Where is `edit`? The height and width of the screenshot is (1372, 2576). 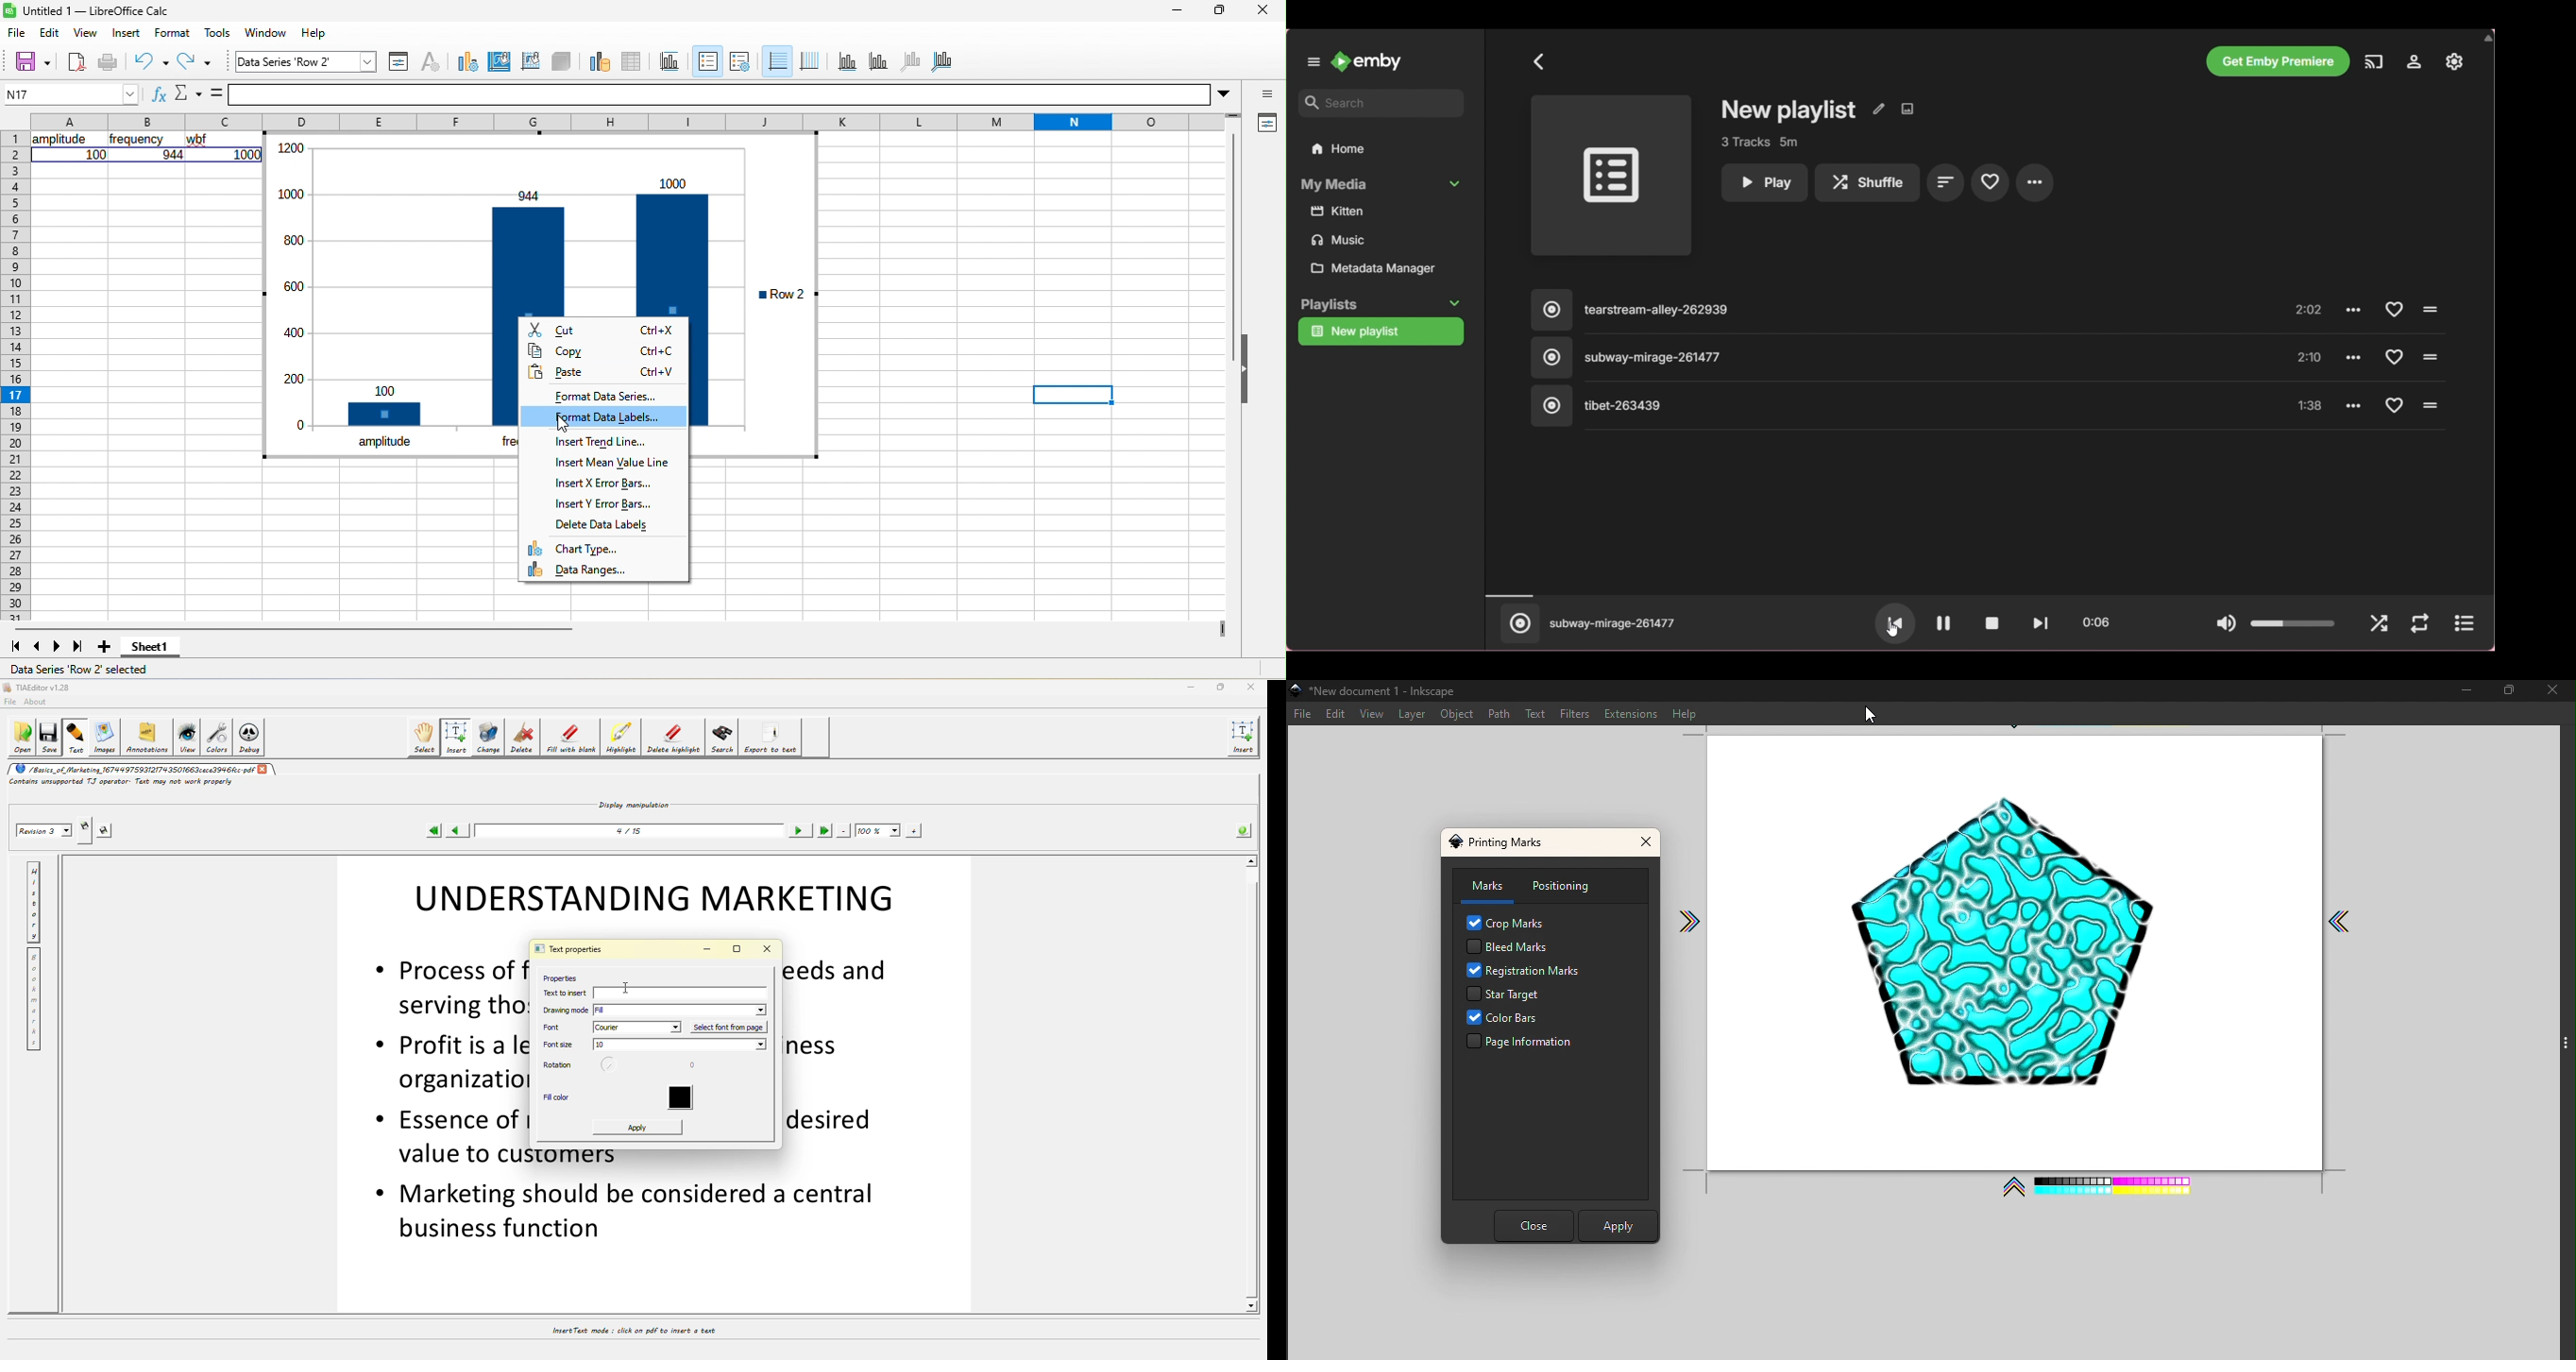 edit is located at coordinates (52, 34).